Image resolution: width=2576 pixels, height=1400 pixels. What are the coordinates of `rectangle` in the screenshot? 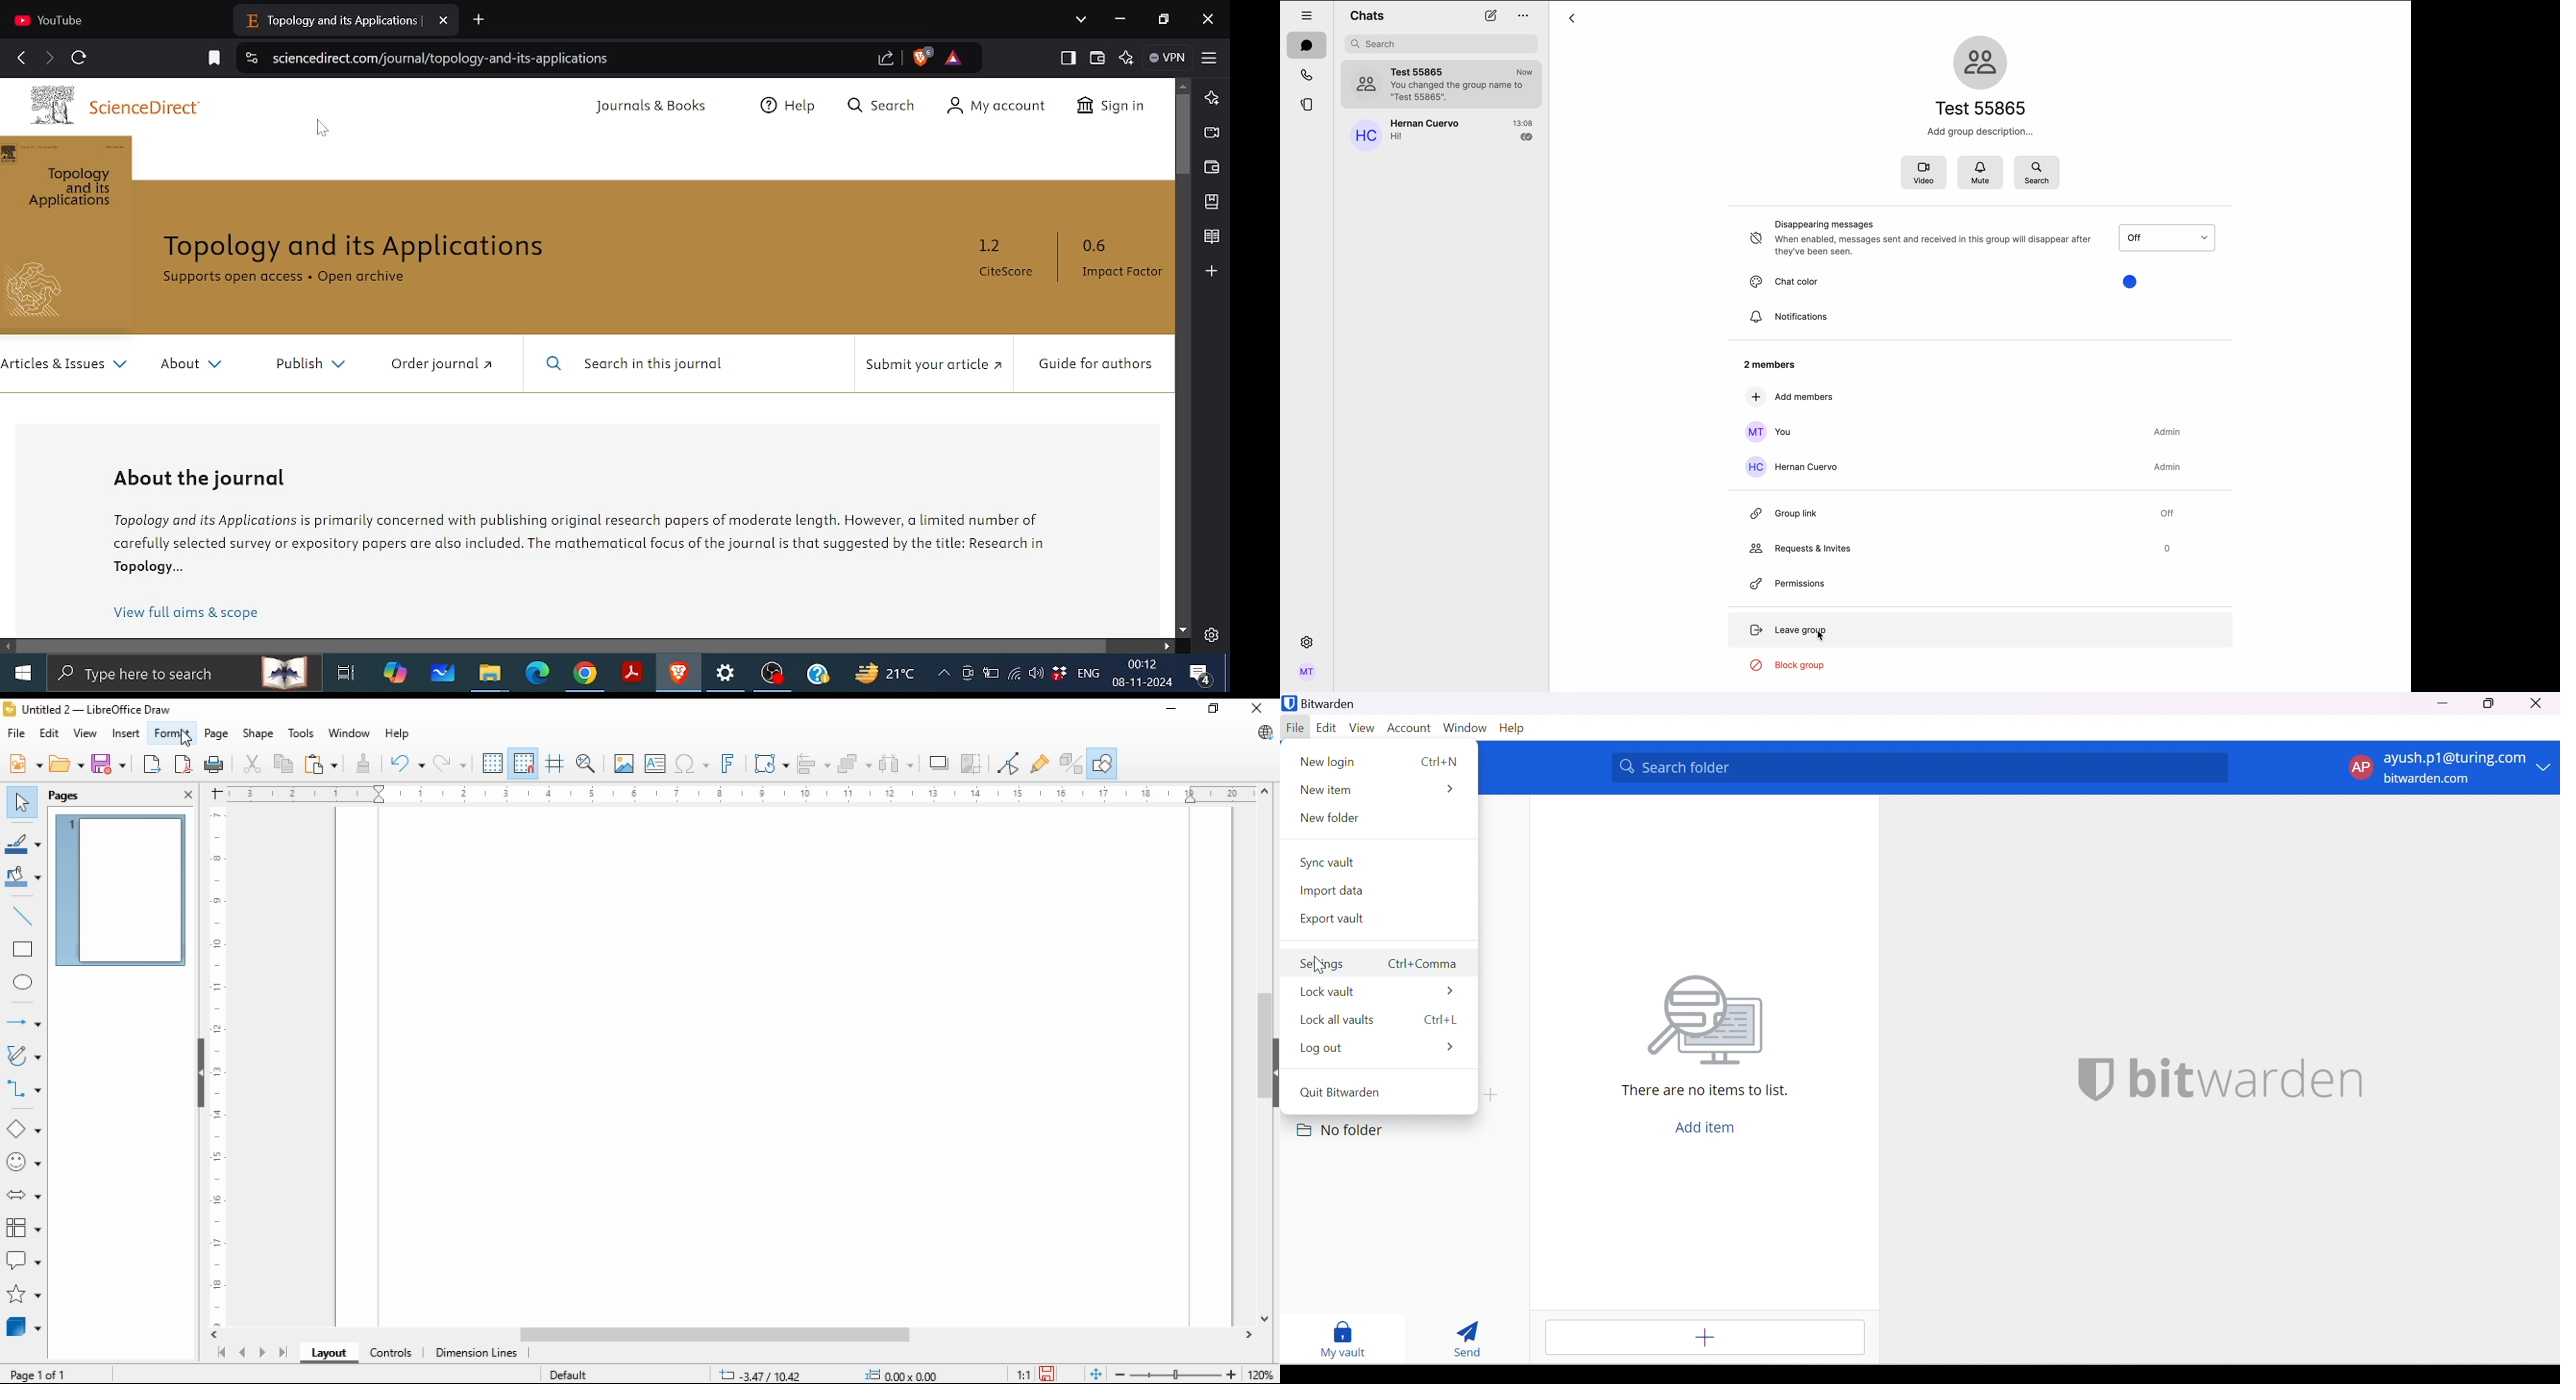 It's located at (22, 948).